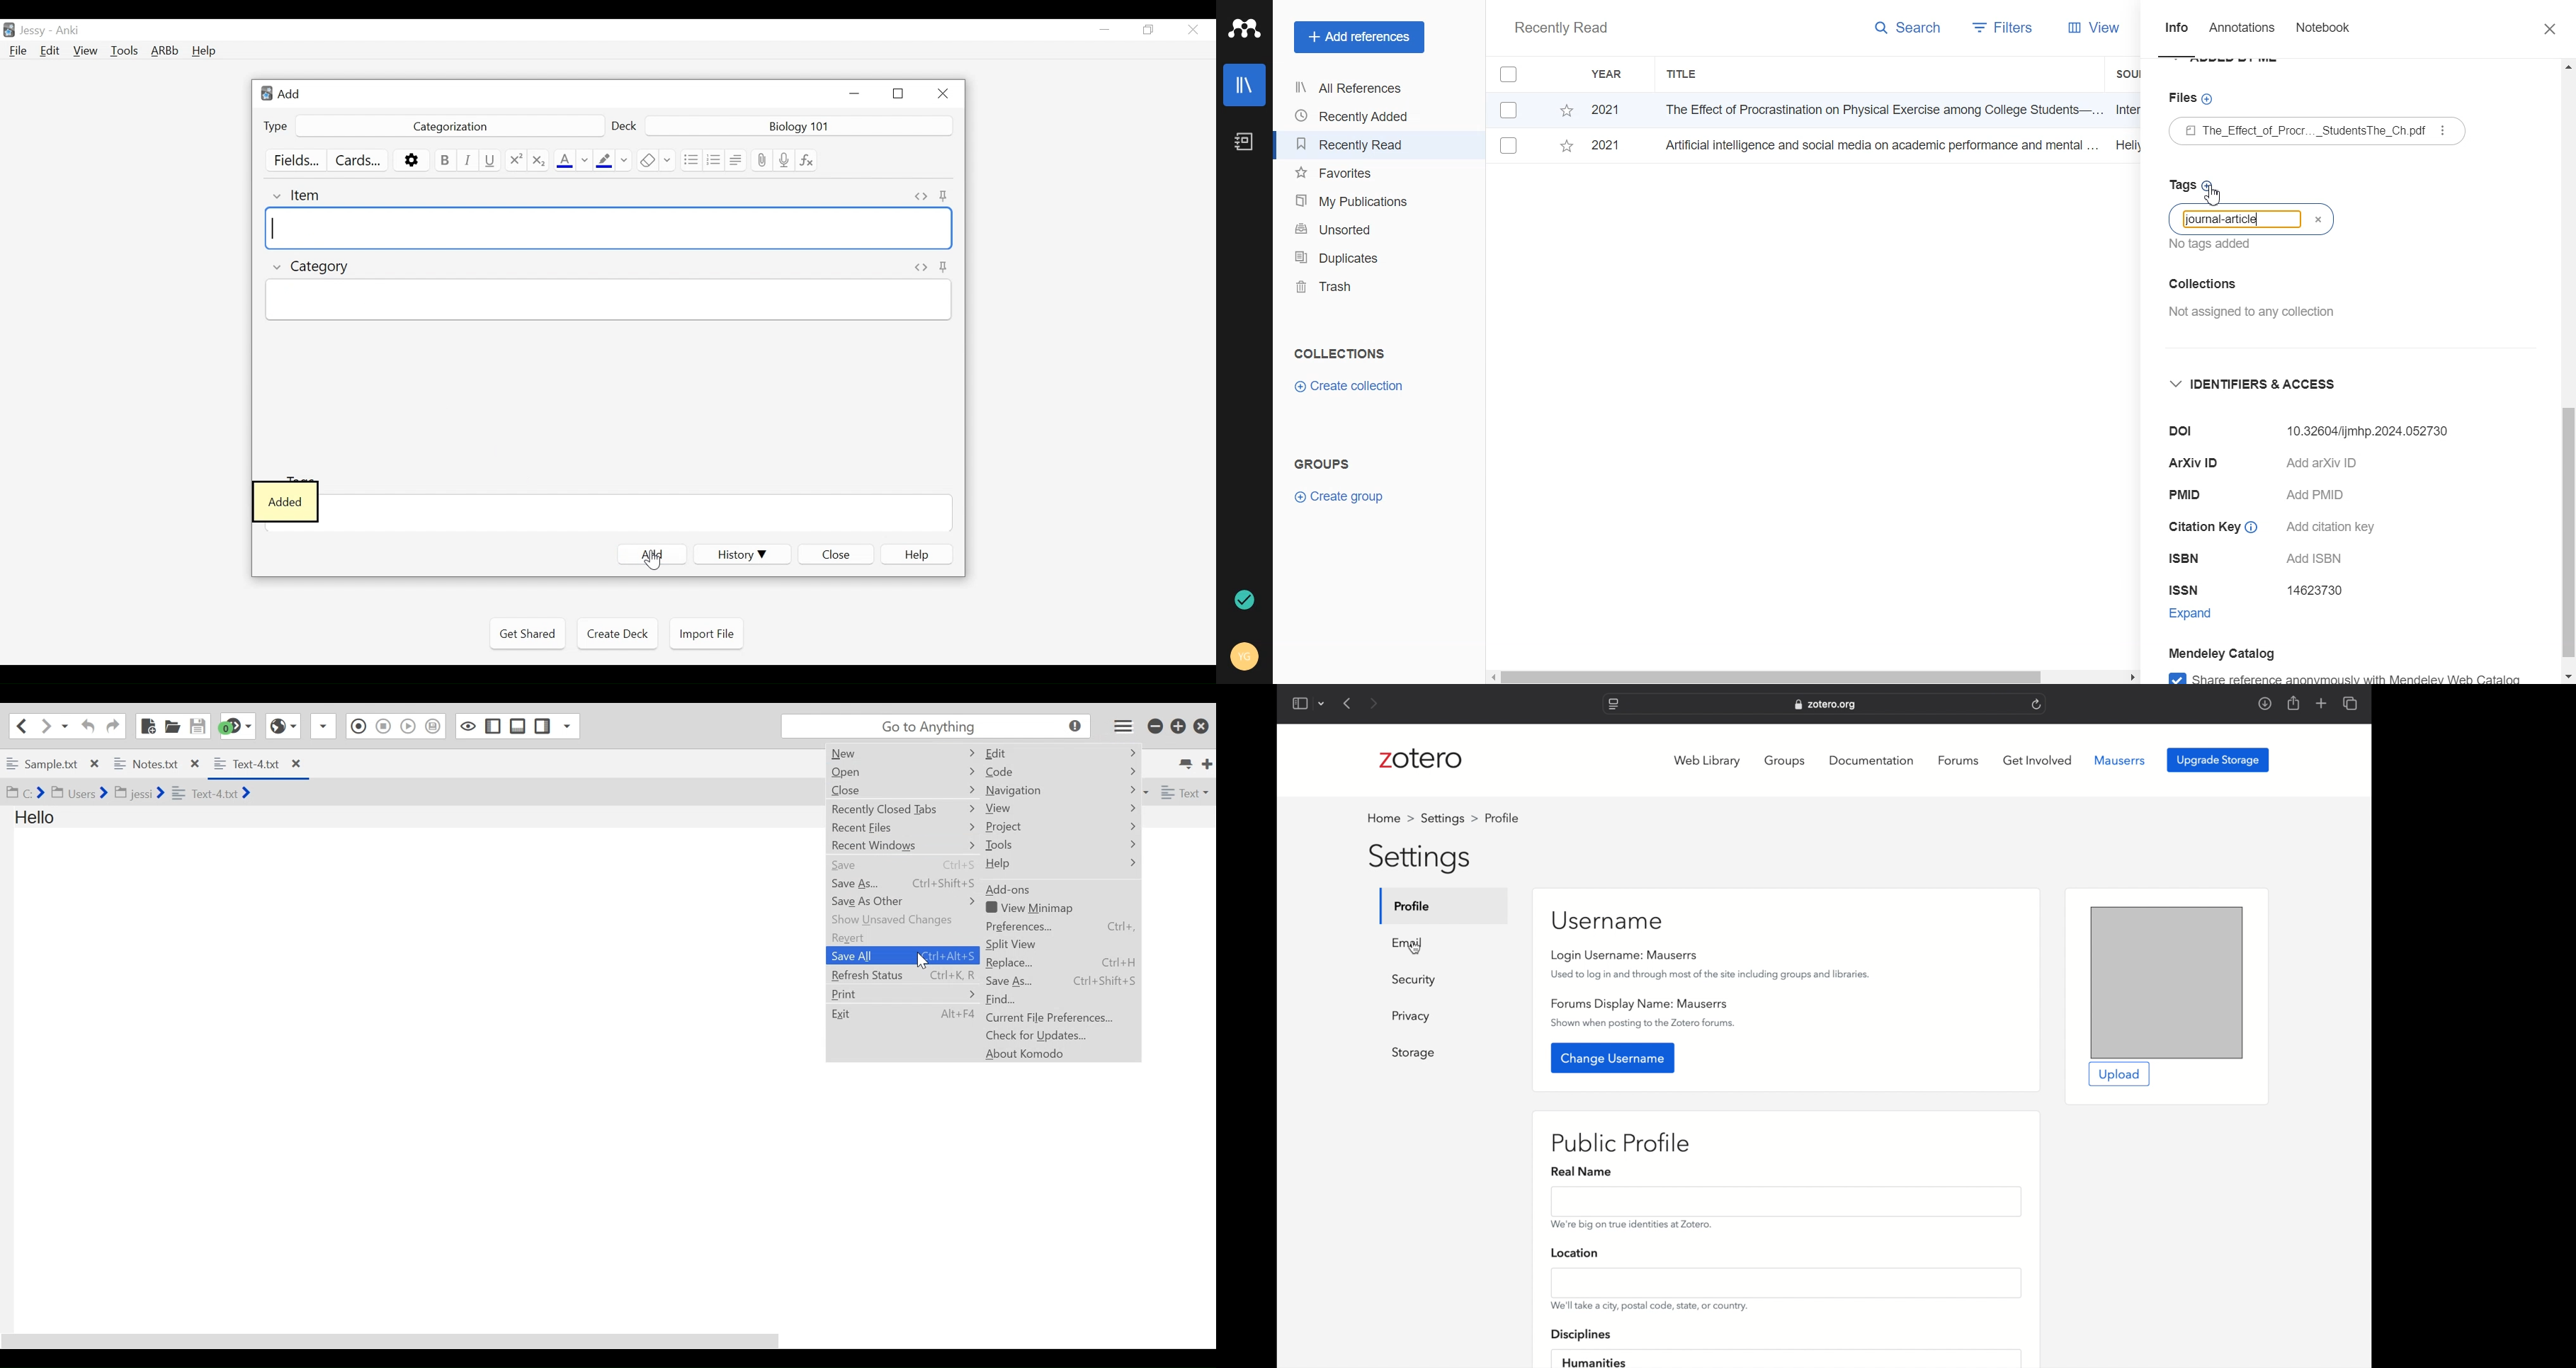 This screenshot has width=2576, height=1372. What do you see at coordinates (1623, 1144) in the screenshot?
I see `public profile` at bounding box center [1623, 1144].